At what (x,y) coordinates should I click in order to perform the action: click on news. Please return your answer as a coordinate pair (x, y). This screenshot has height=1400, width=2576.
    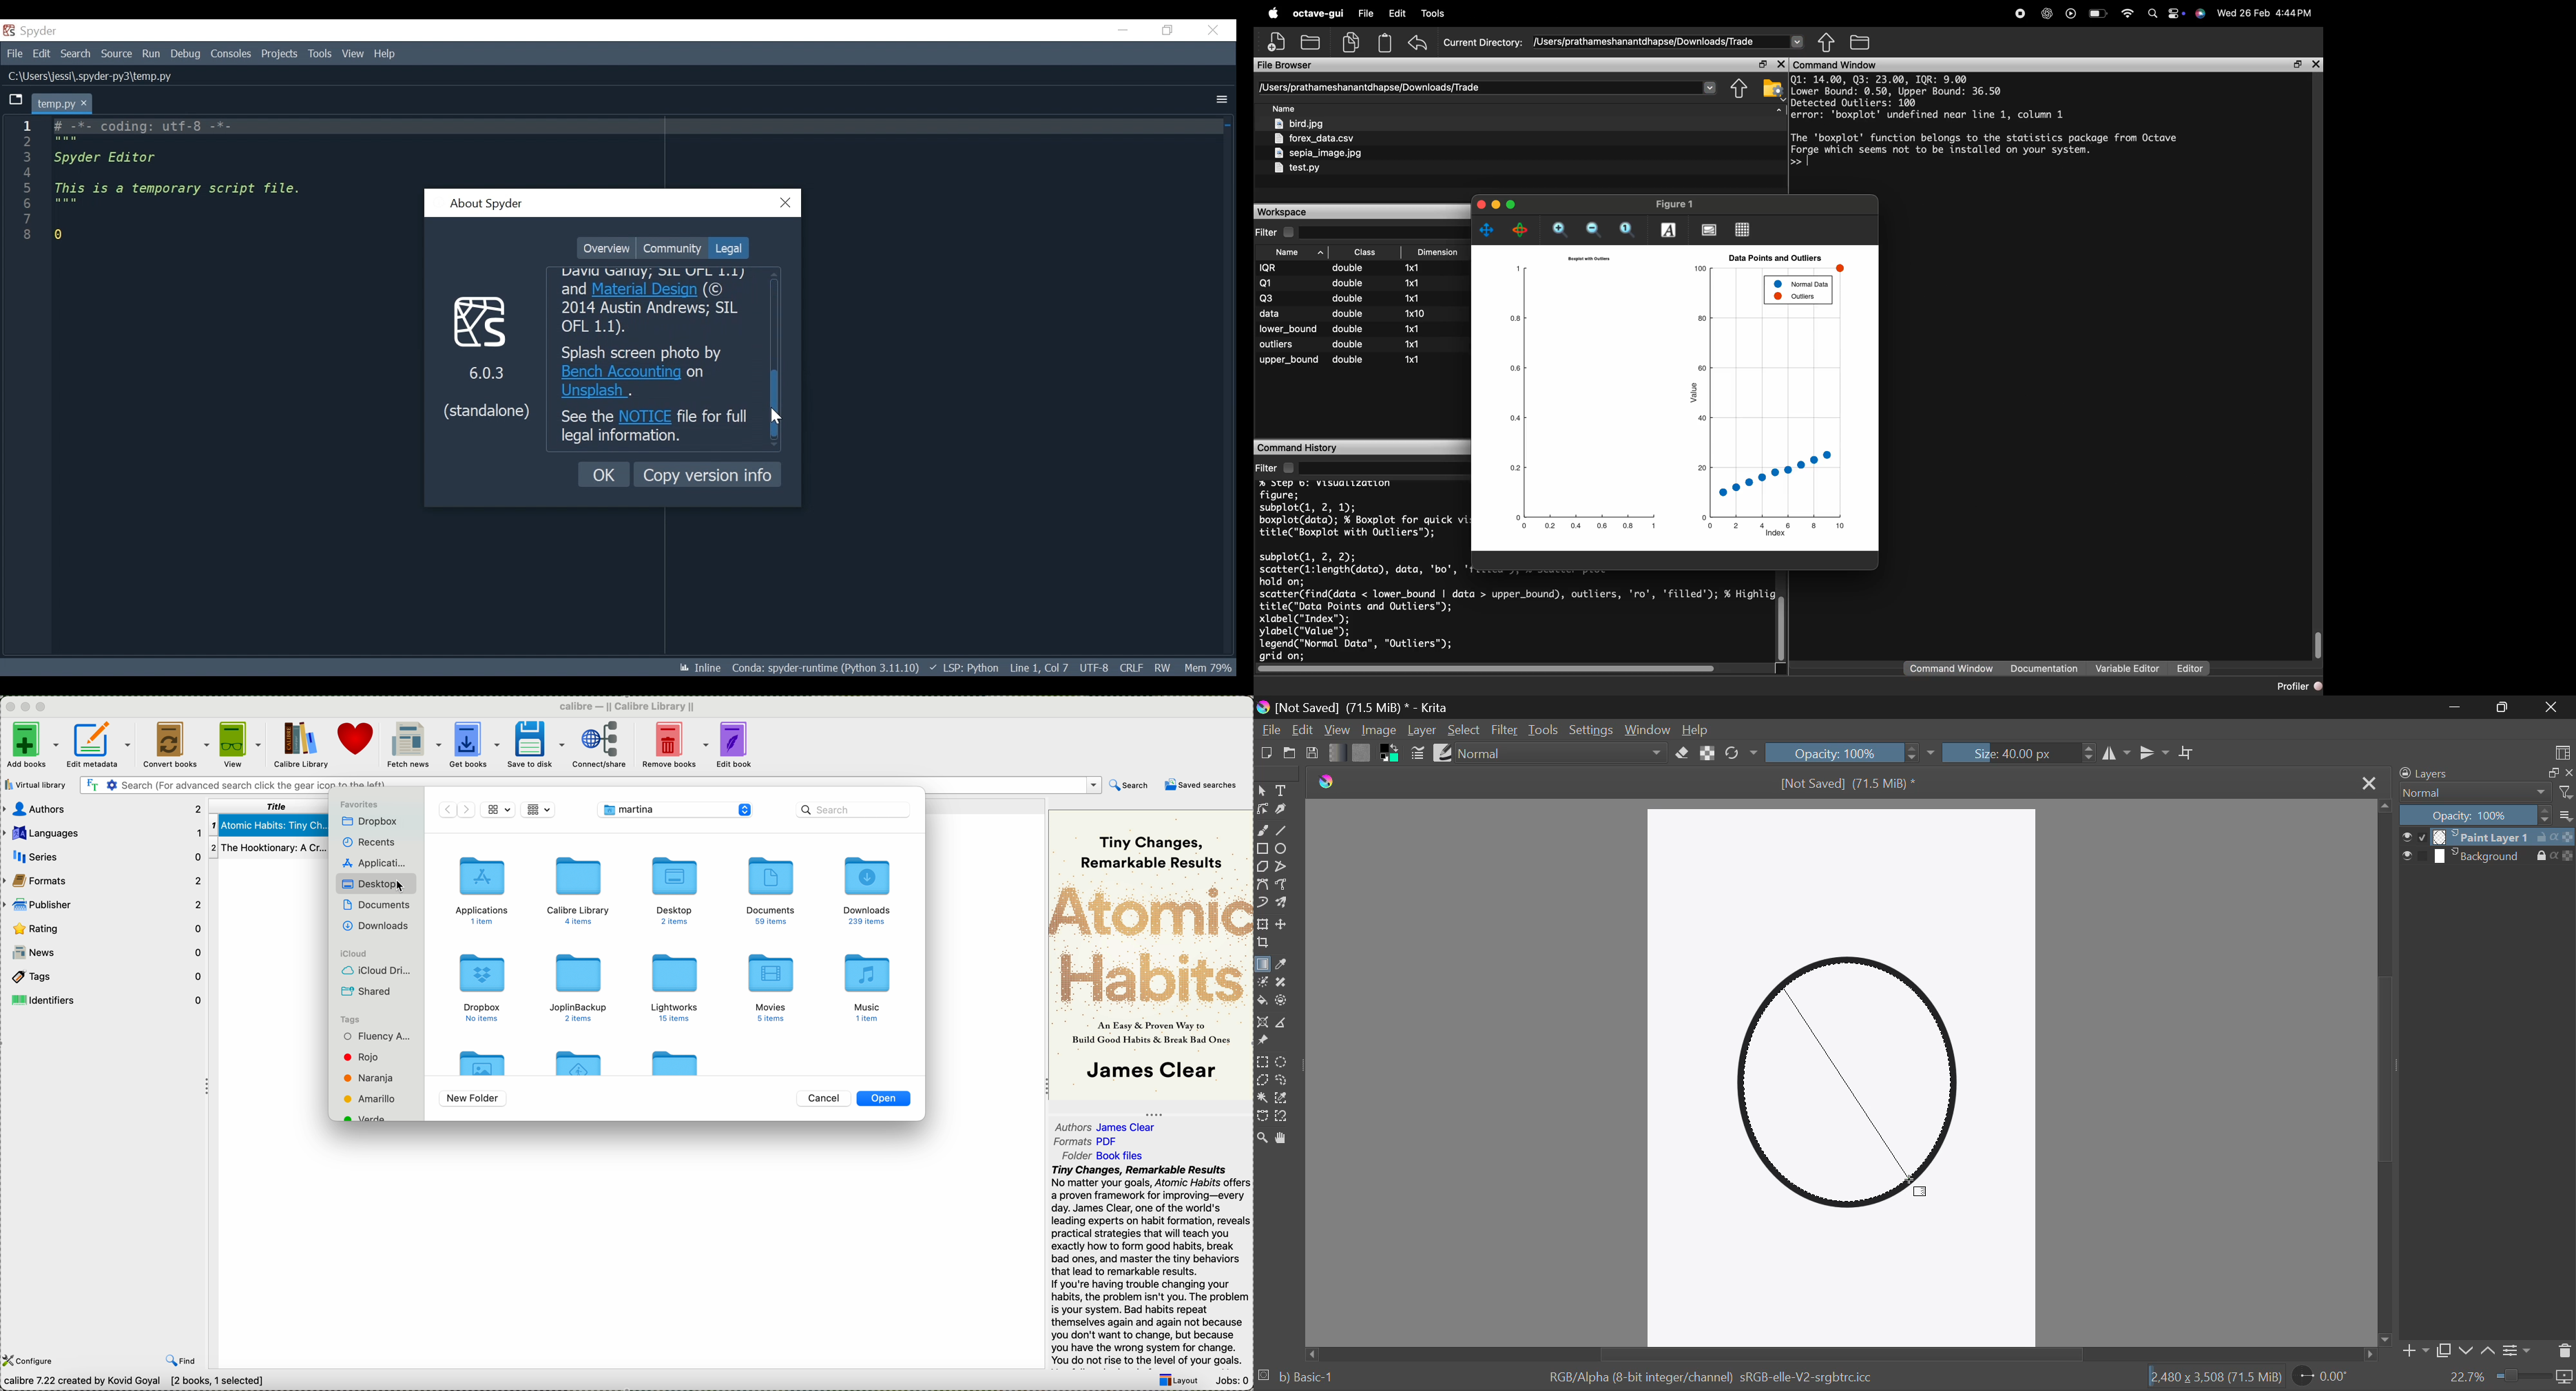
    Looking at the image, I should click on (108, 952).